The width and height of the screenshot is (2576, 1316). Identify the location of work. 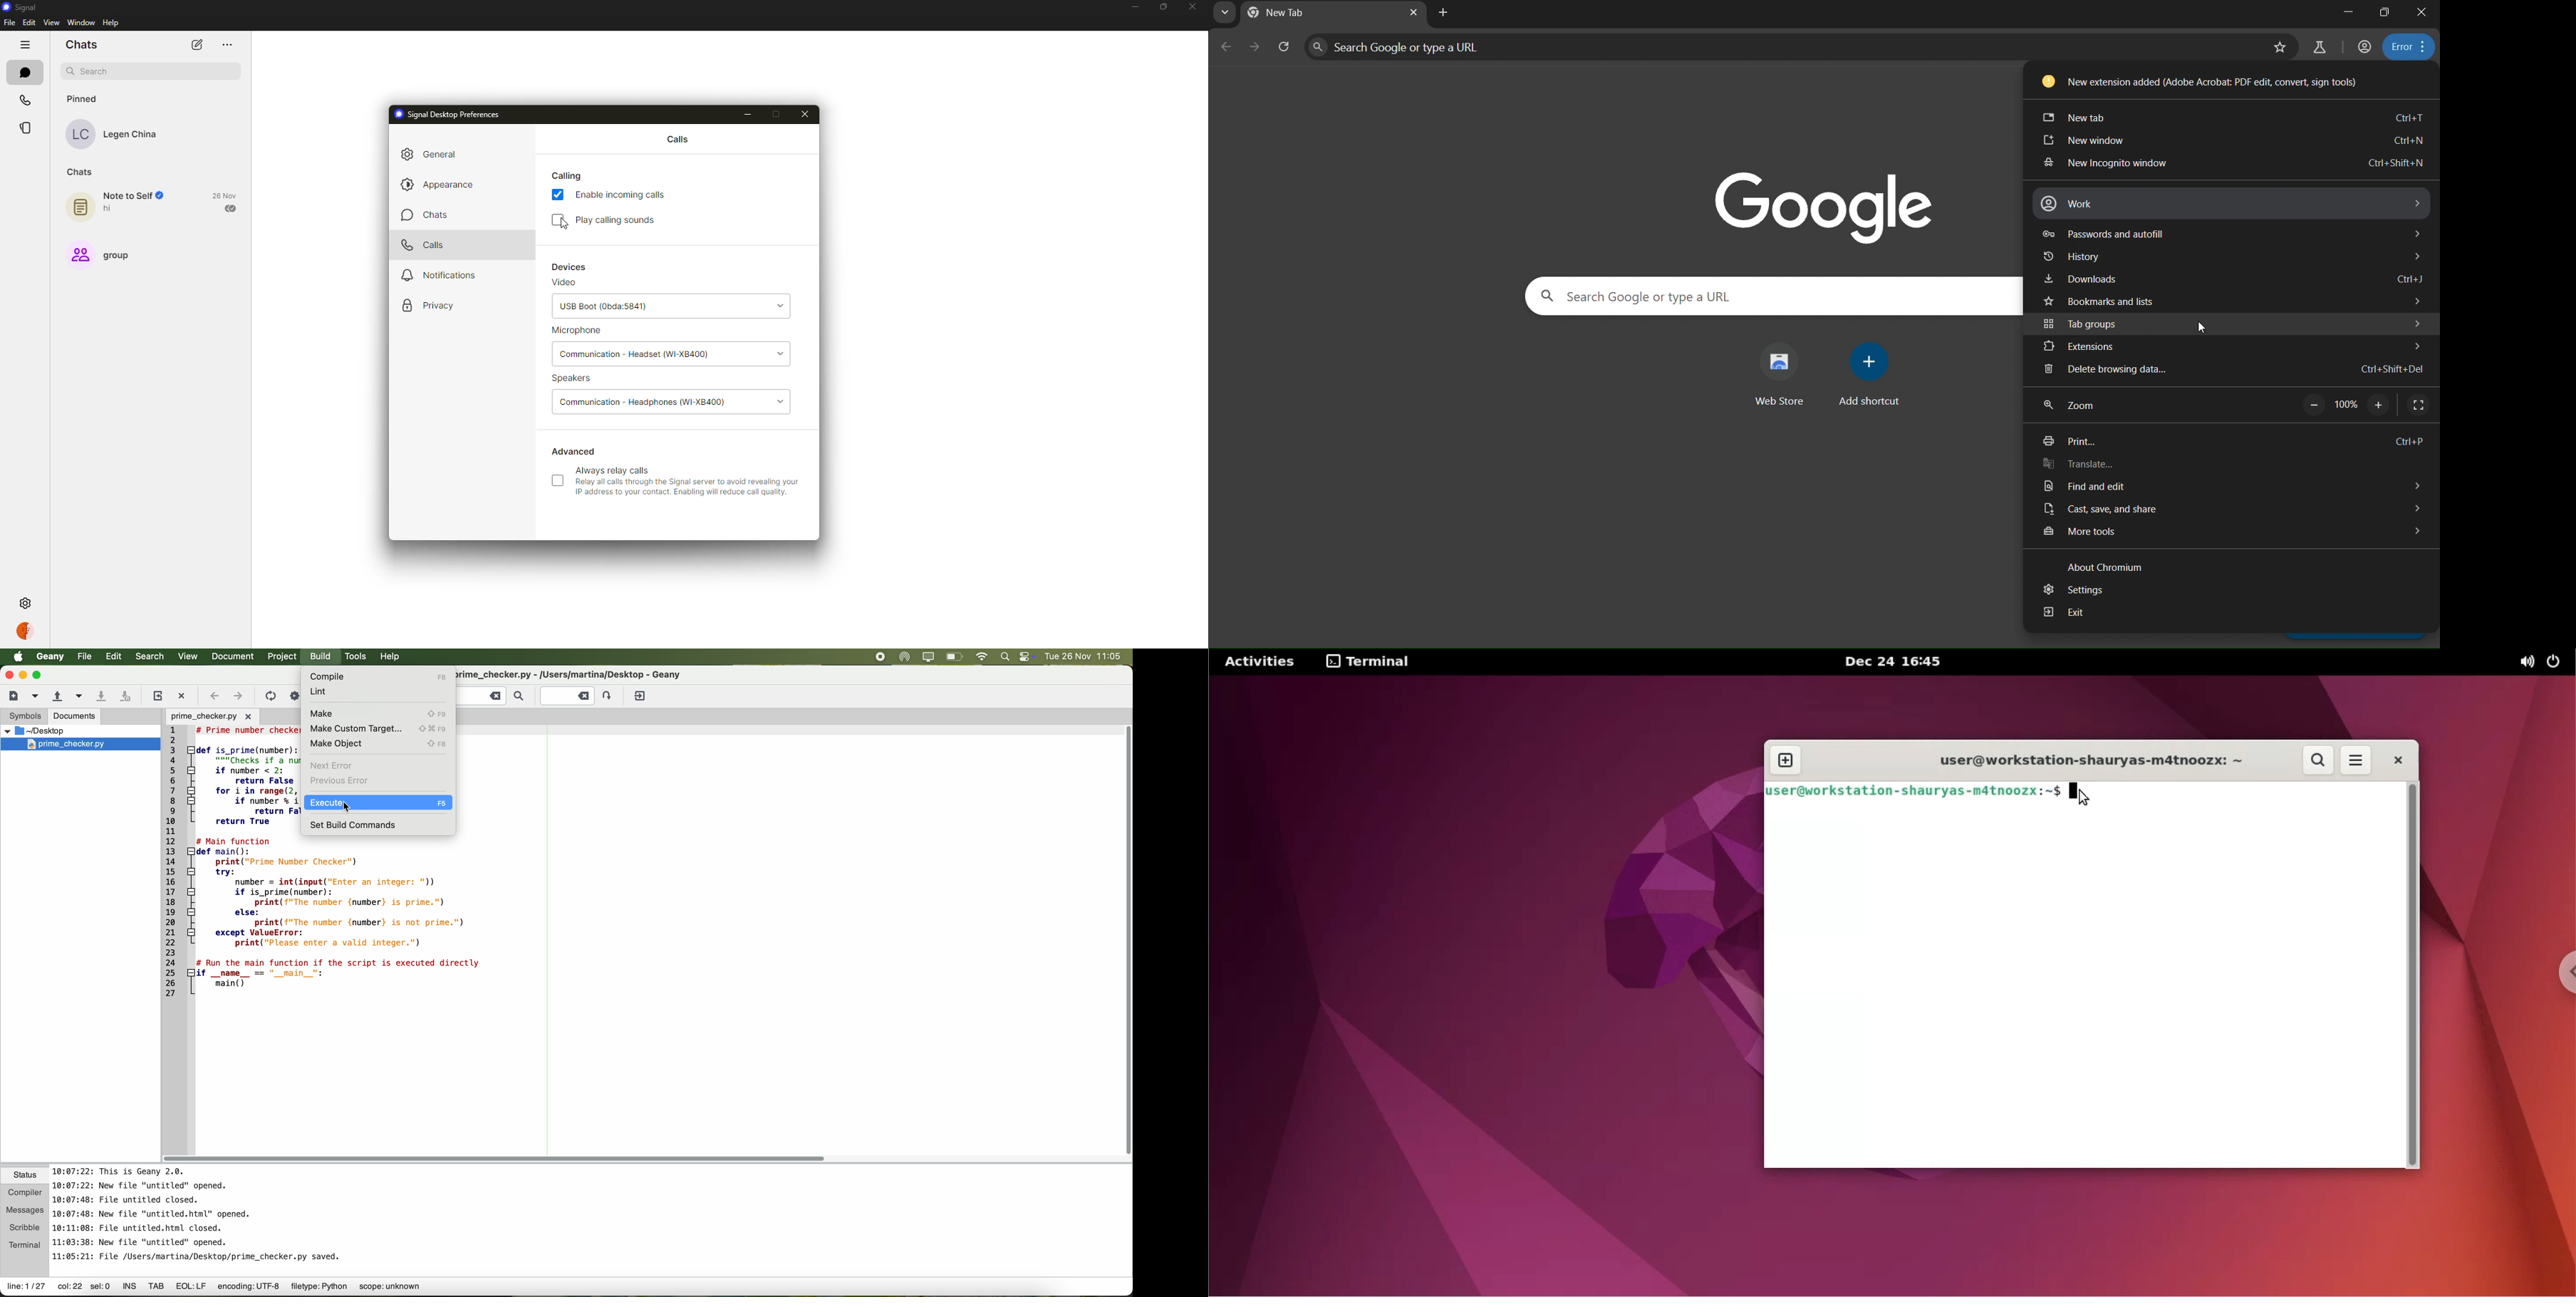
(2231, 204).